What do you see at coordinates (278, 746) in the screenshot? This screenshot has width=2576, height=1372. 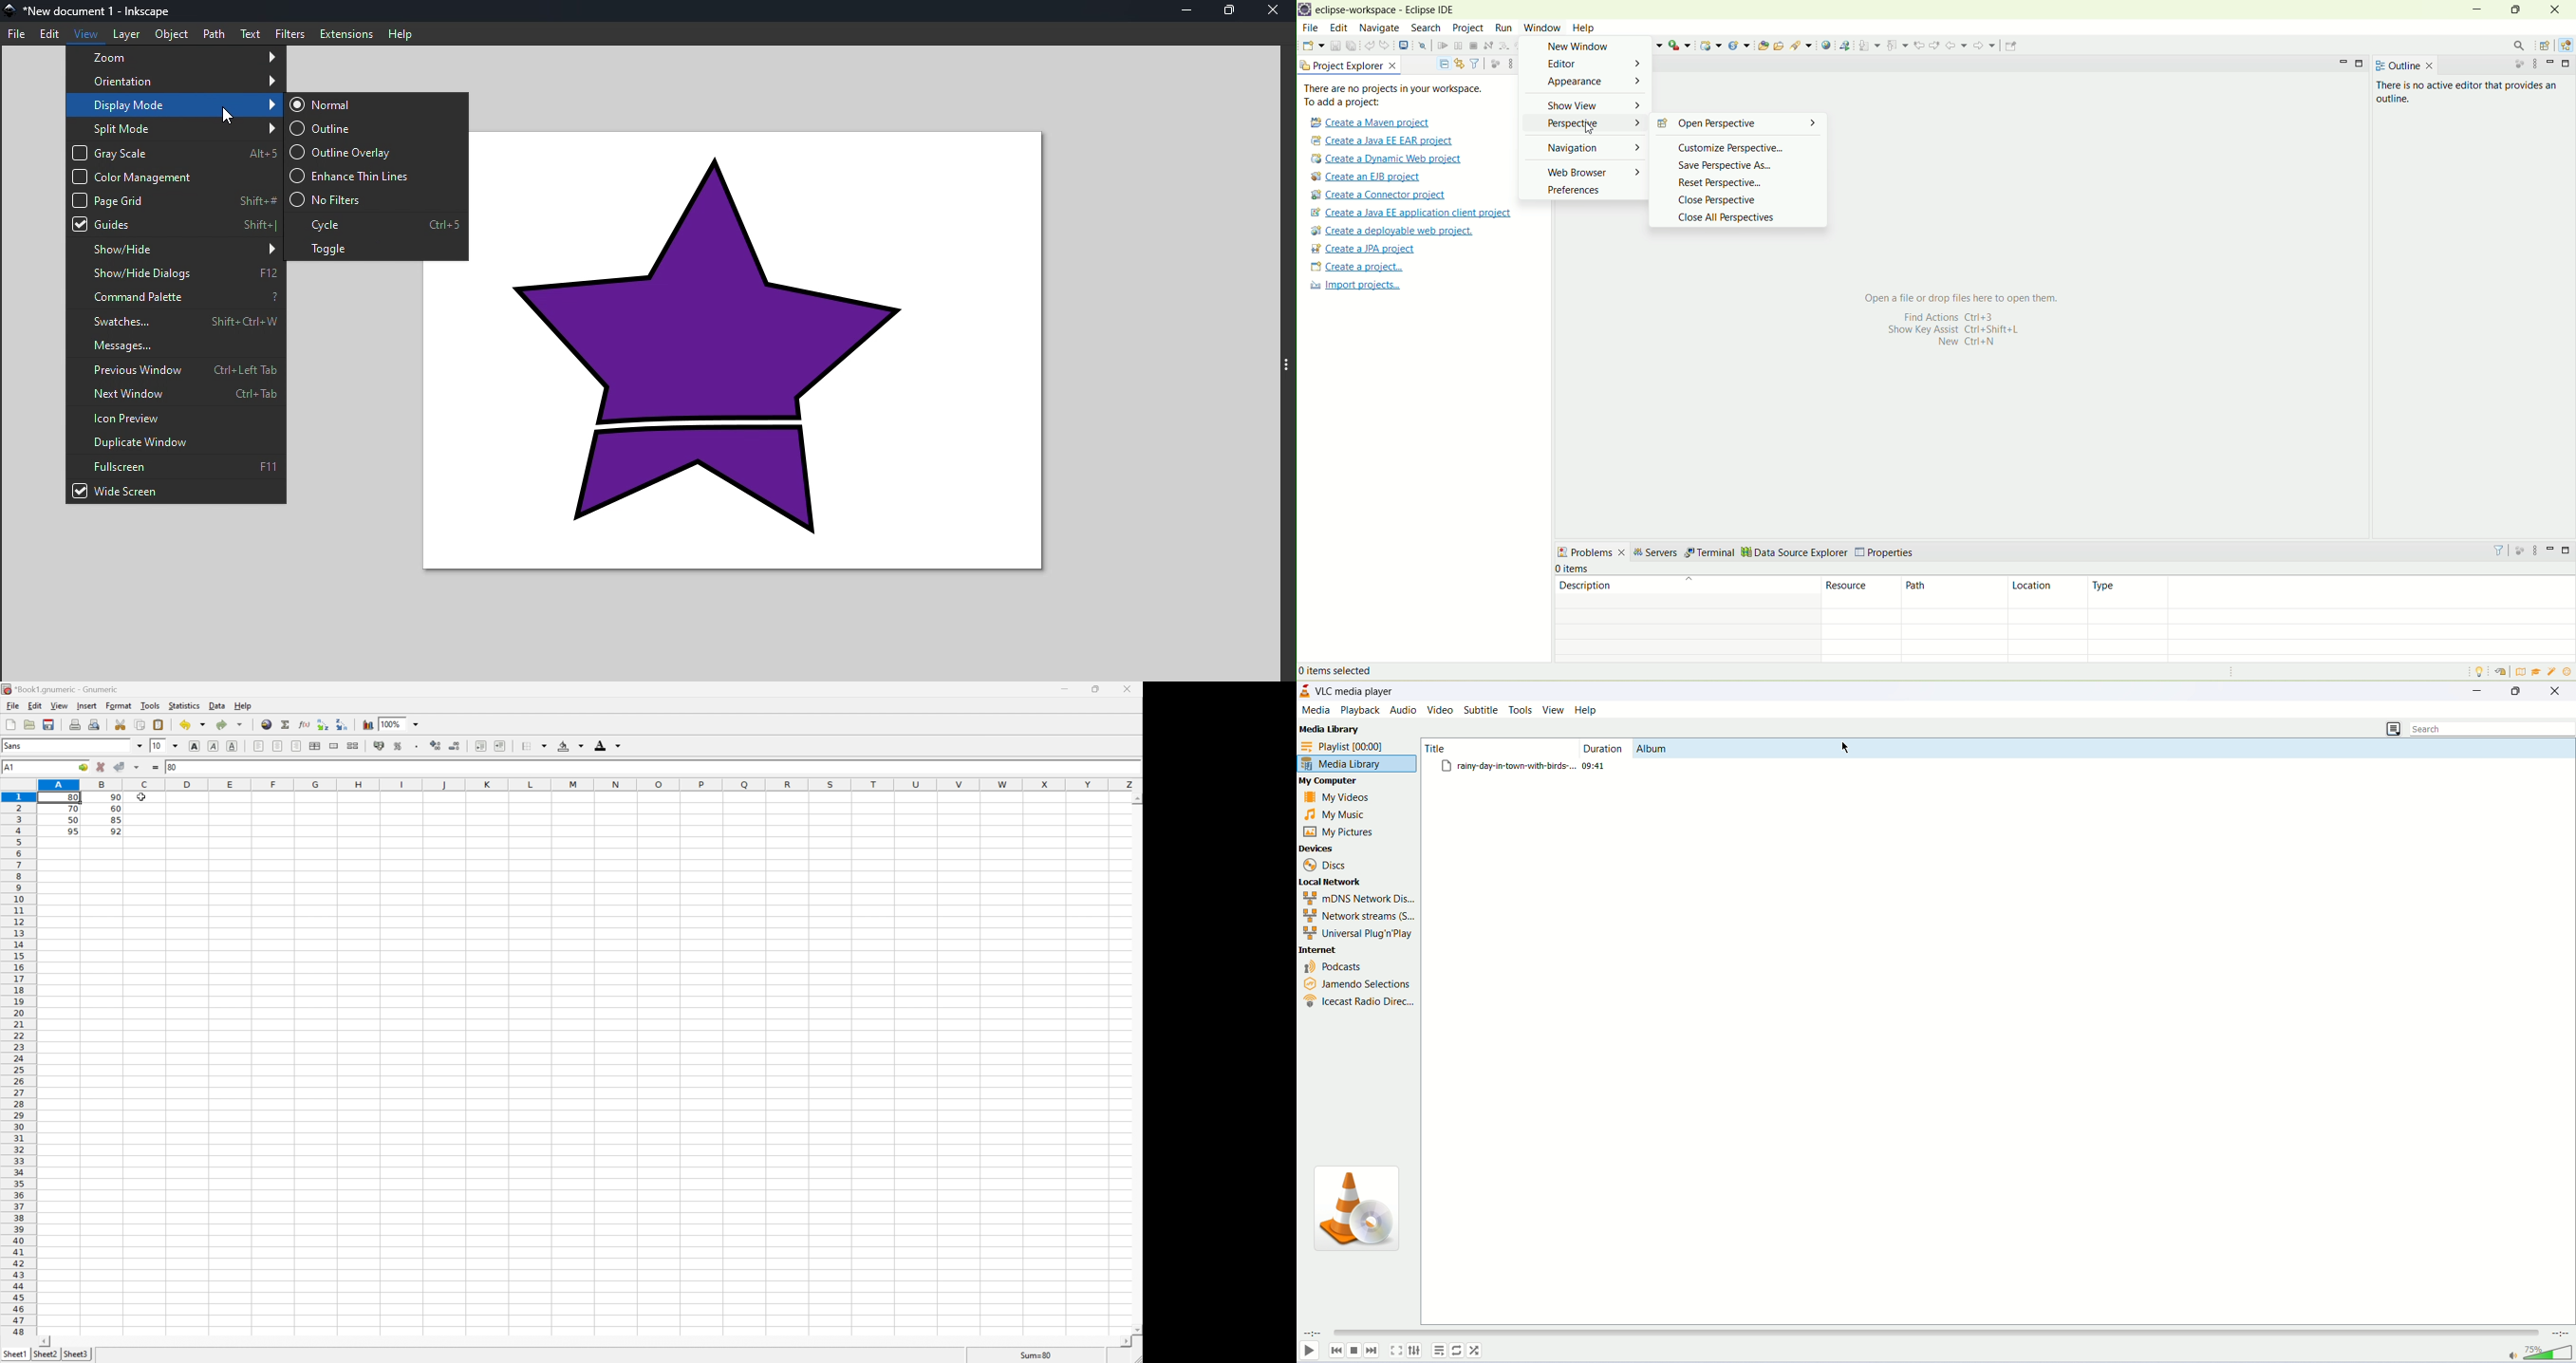 I see `Center horizontally` at bounding box center [278, 746].